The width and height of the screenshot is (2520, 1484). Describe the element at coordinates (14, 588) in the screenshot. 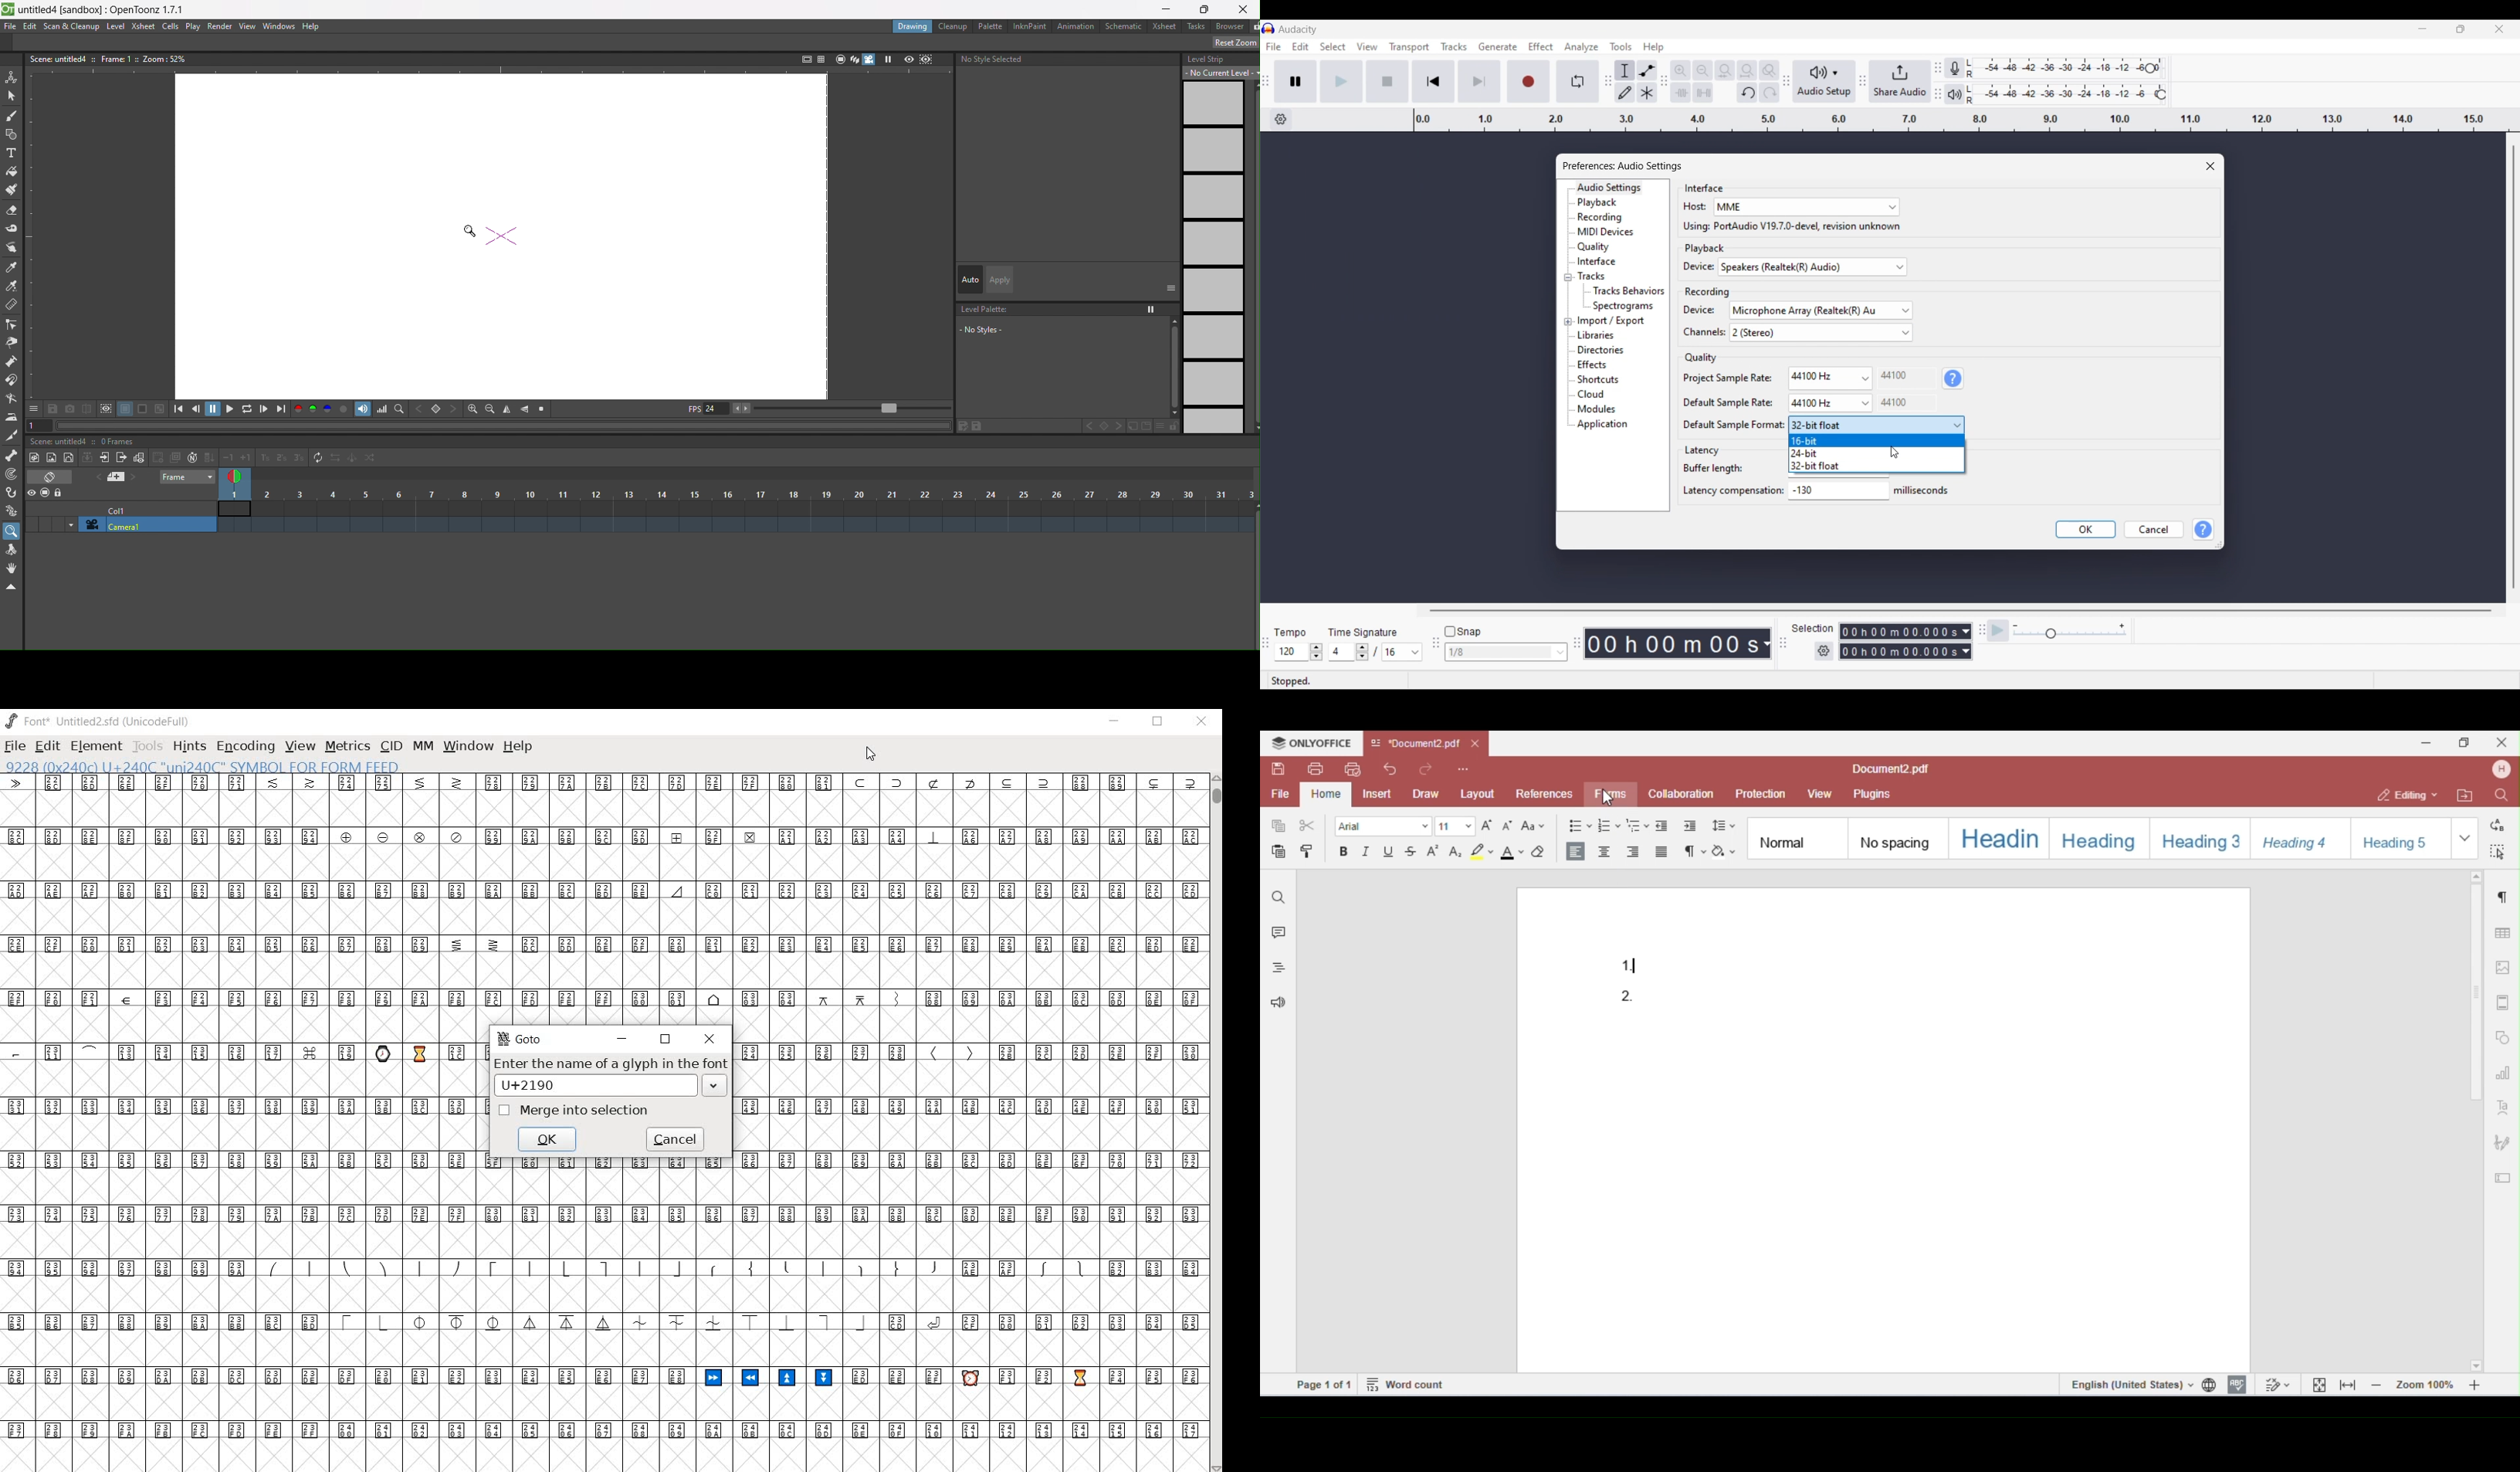

I see `hide toolbar` at that location.